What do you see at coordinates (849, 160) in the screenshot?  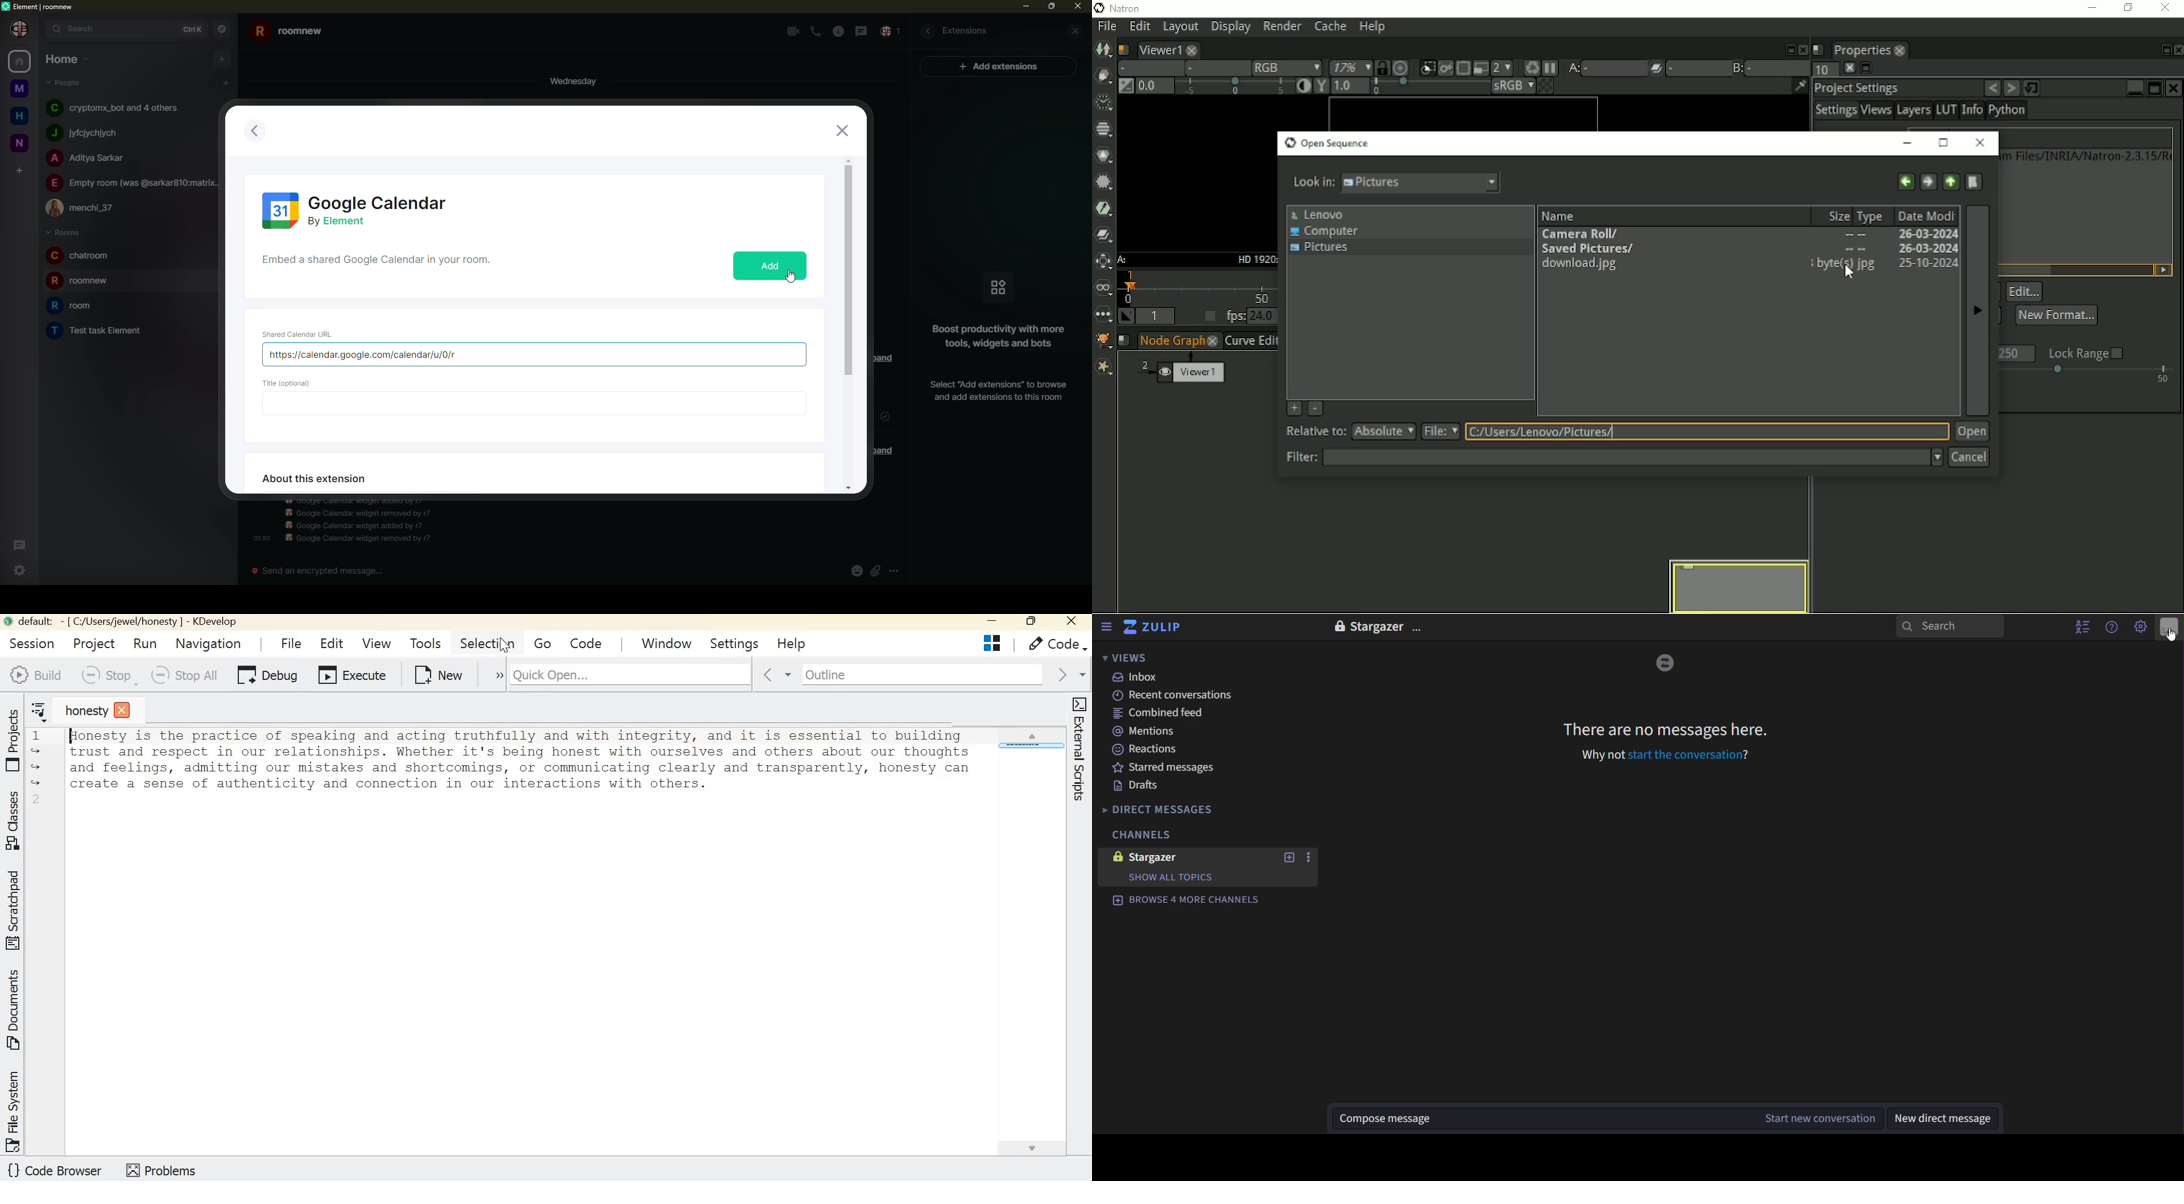 I see `move up` at bounding box center [849, 160].